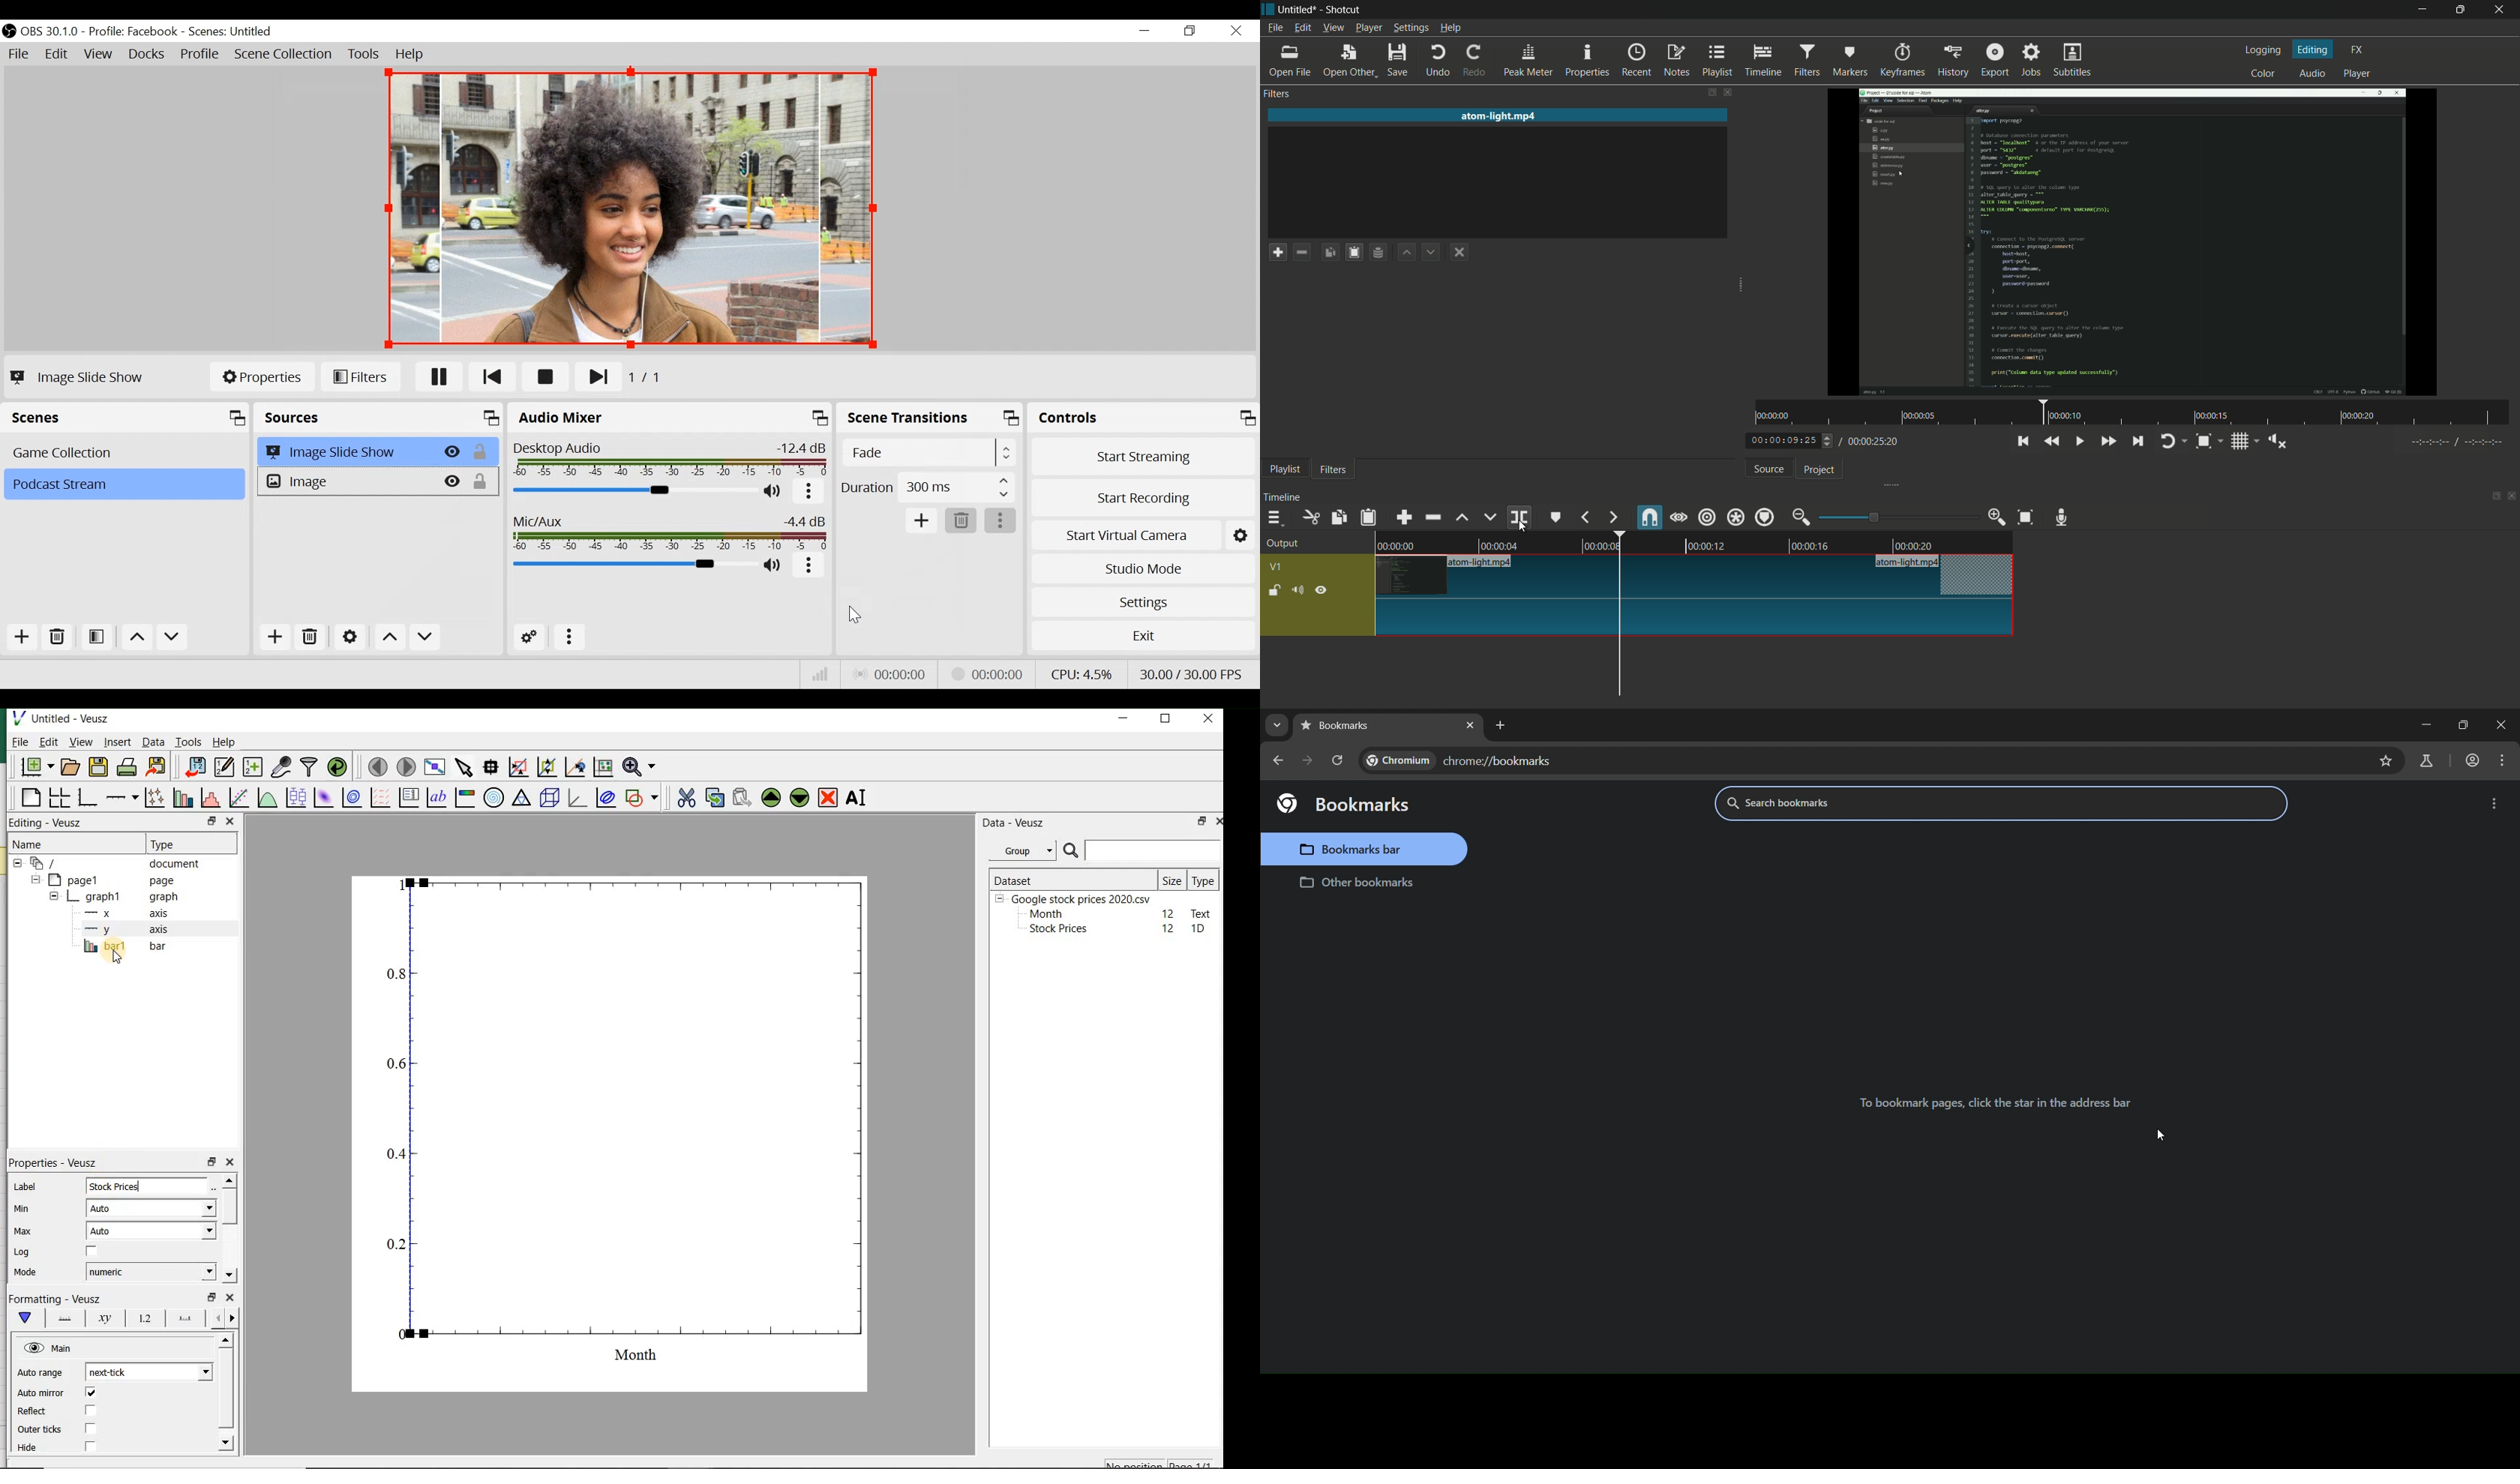 Image resolution: width=2520 pixels, height=1484 pixels. I want to click on zoom function menus, so click(642, 768).